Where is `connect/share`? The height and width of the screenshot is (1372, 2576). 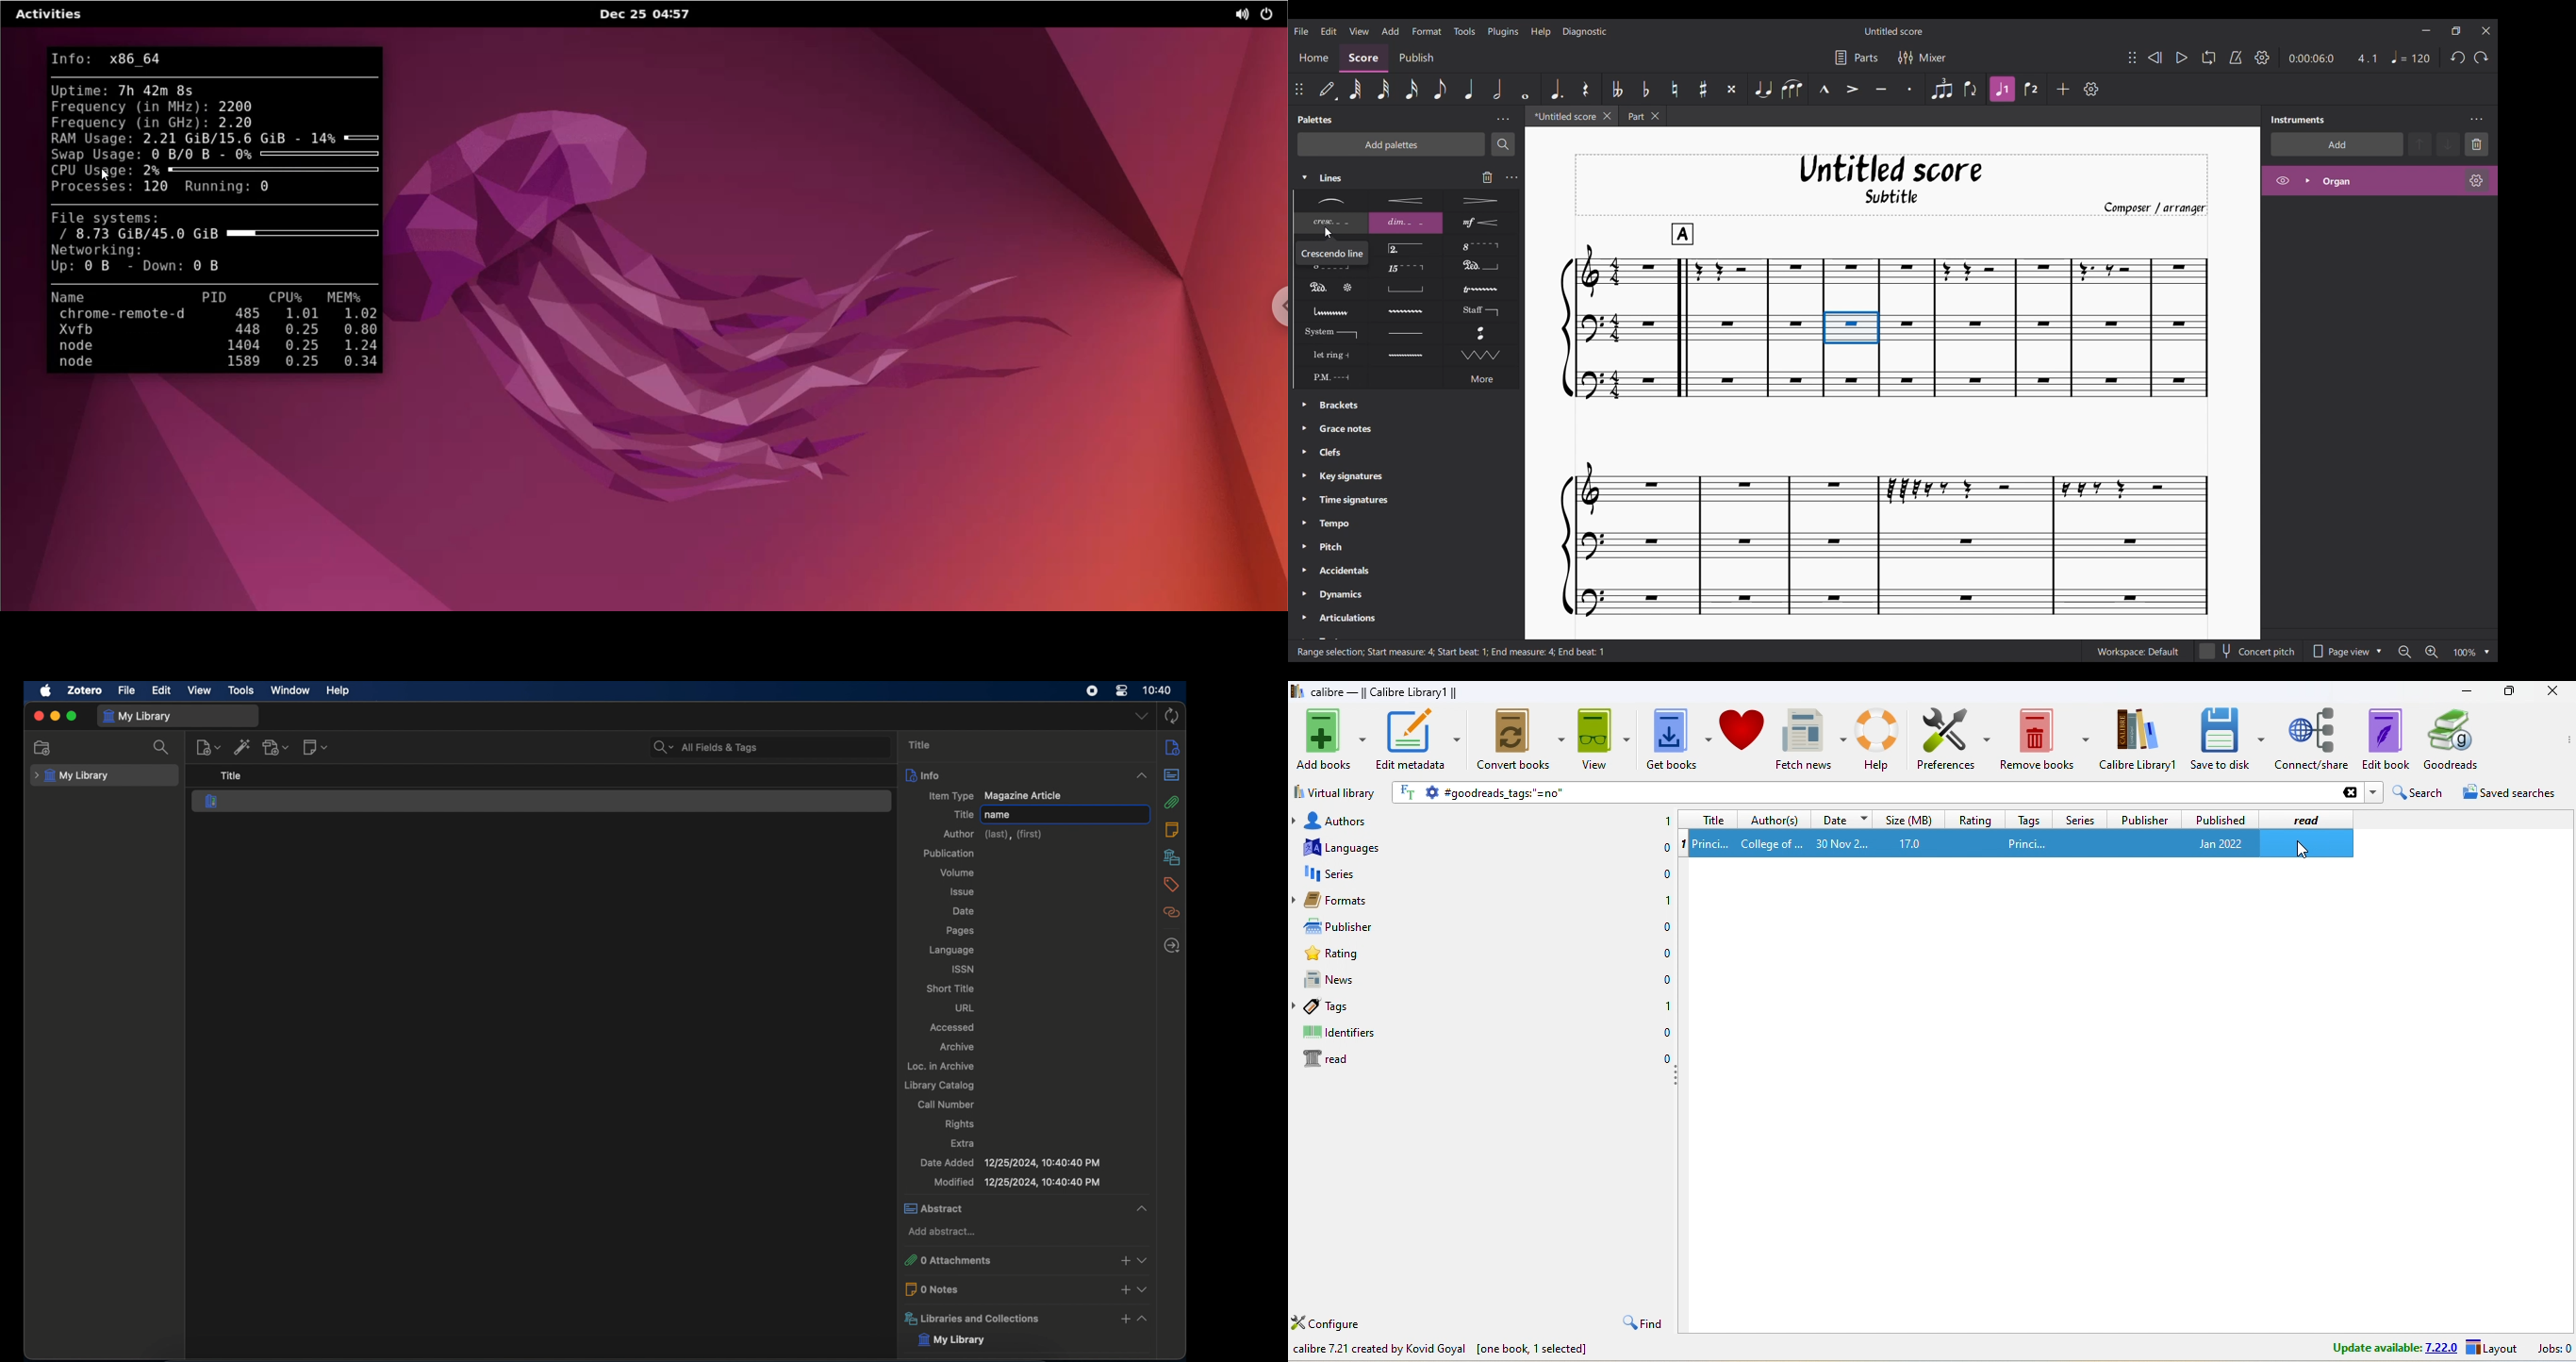
connect/share is located at coordinates (2313, 739).